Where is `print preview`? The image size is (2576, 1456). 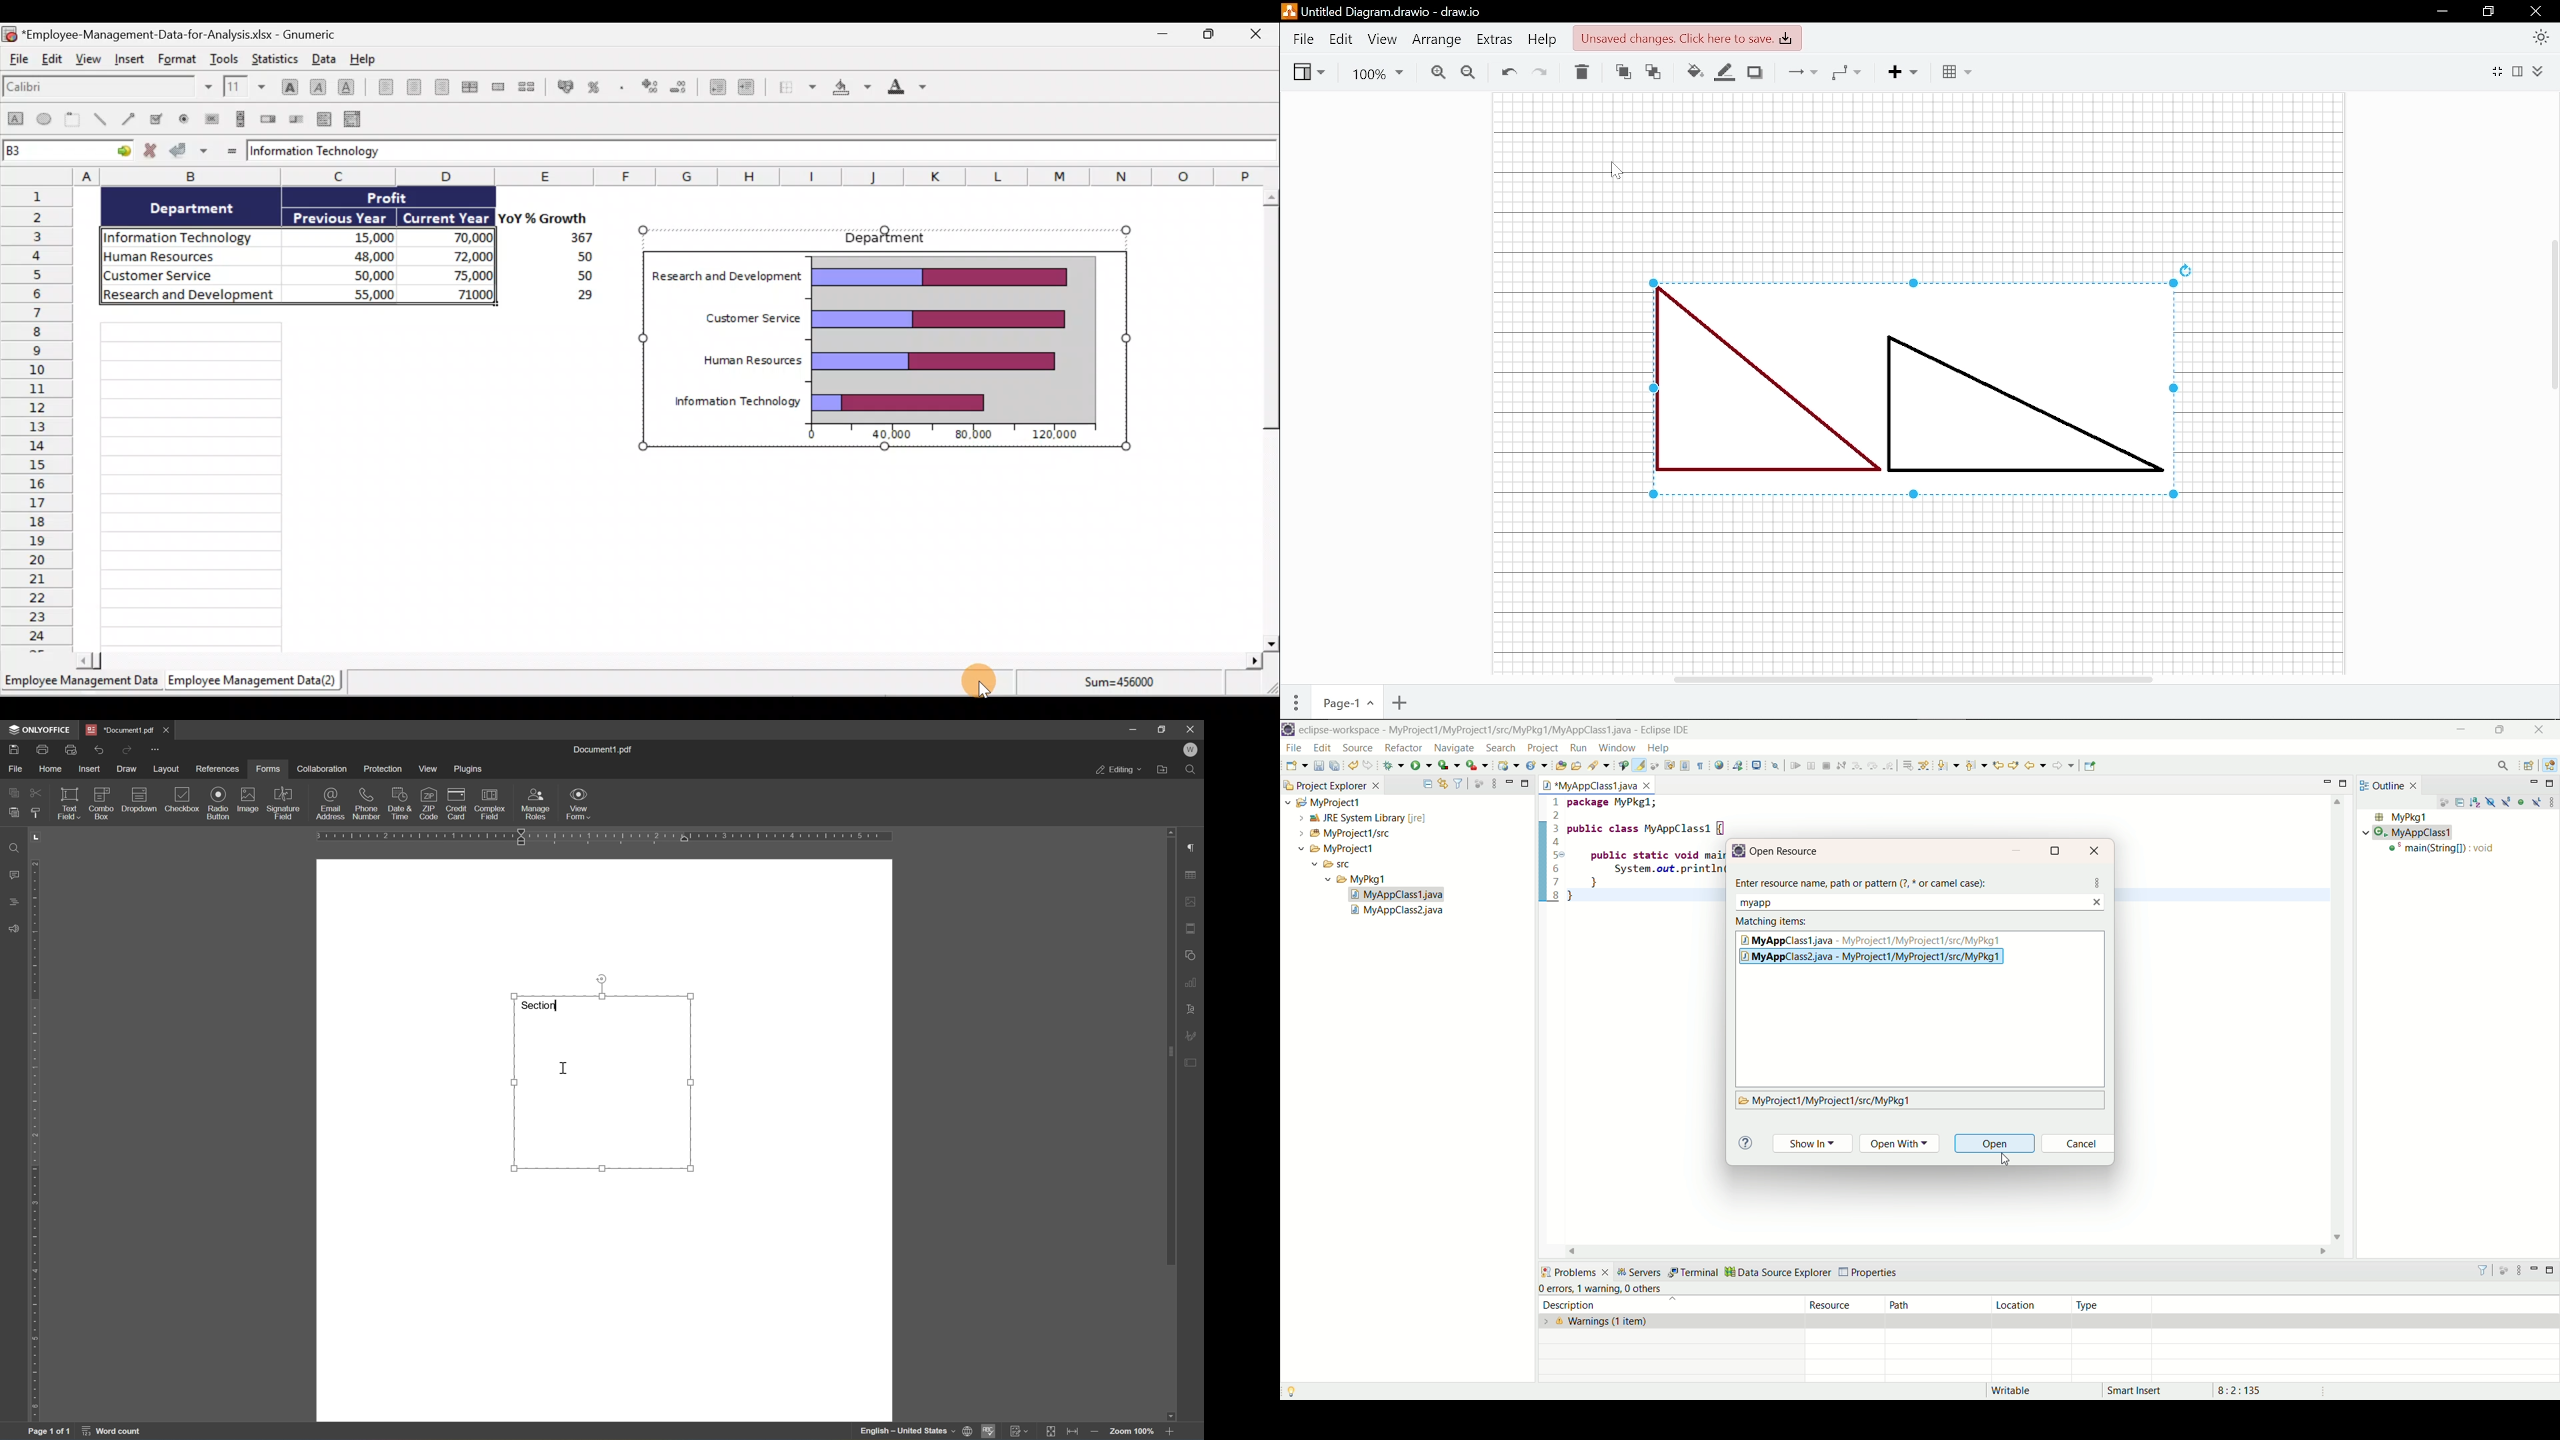 print preview is located at coordinates (72, 748).